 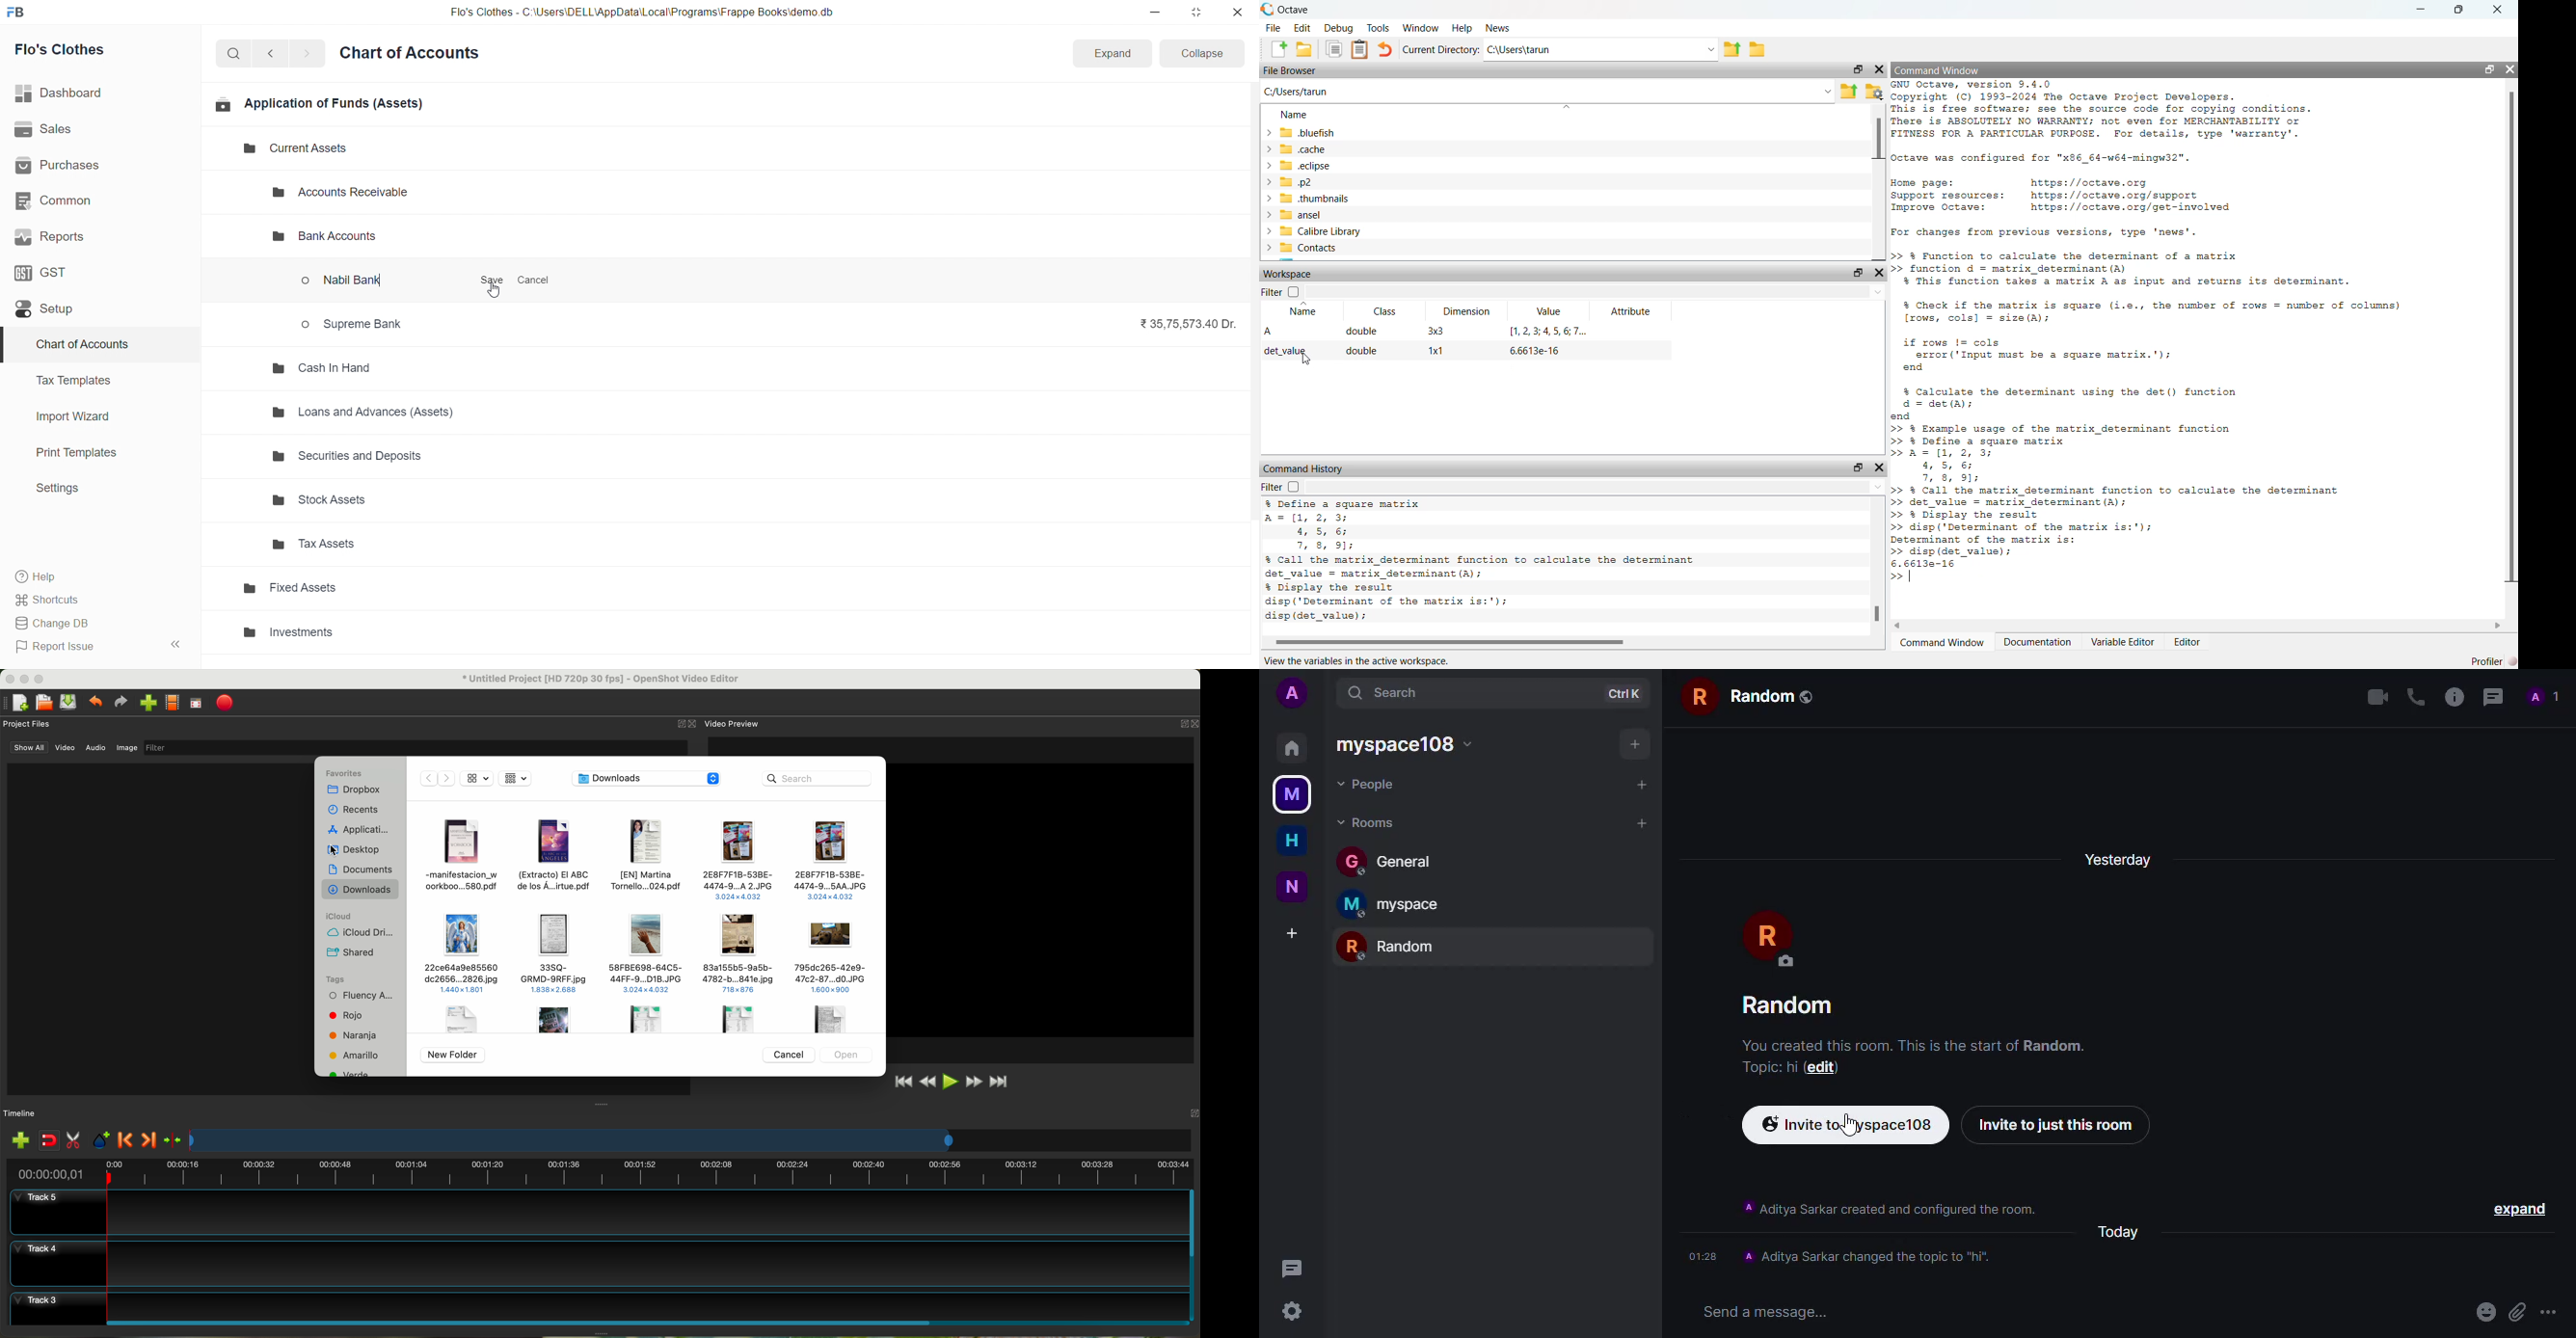 I want to click on file, so click(x=648, y=952).